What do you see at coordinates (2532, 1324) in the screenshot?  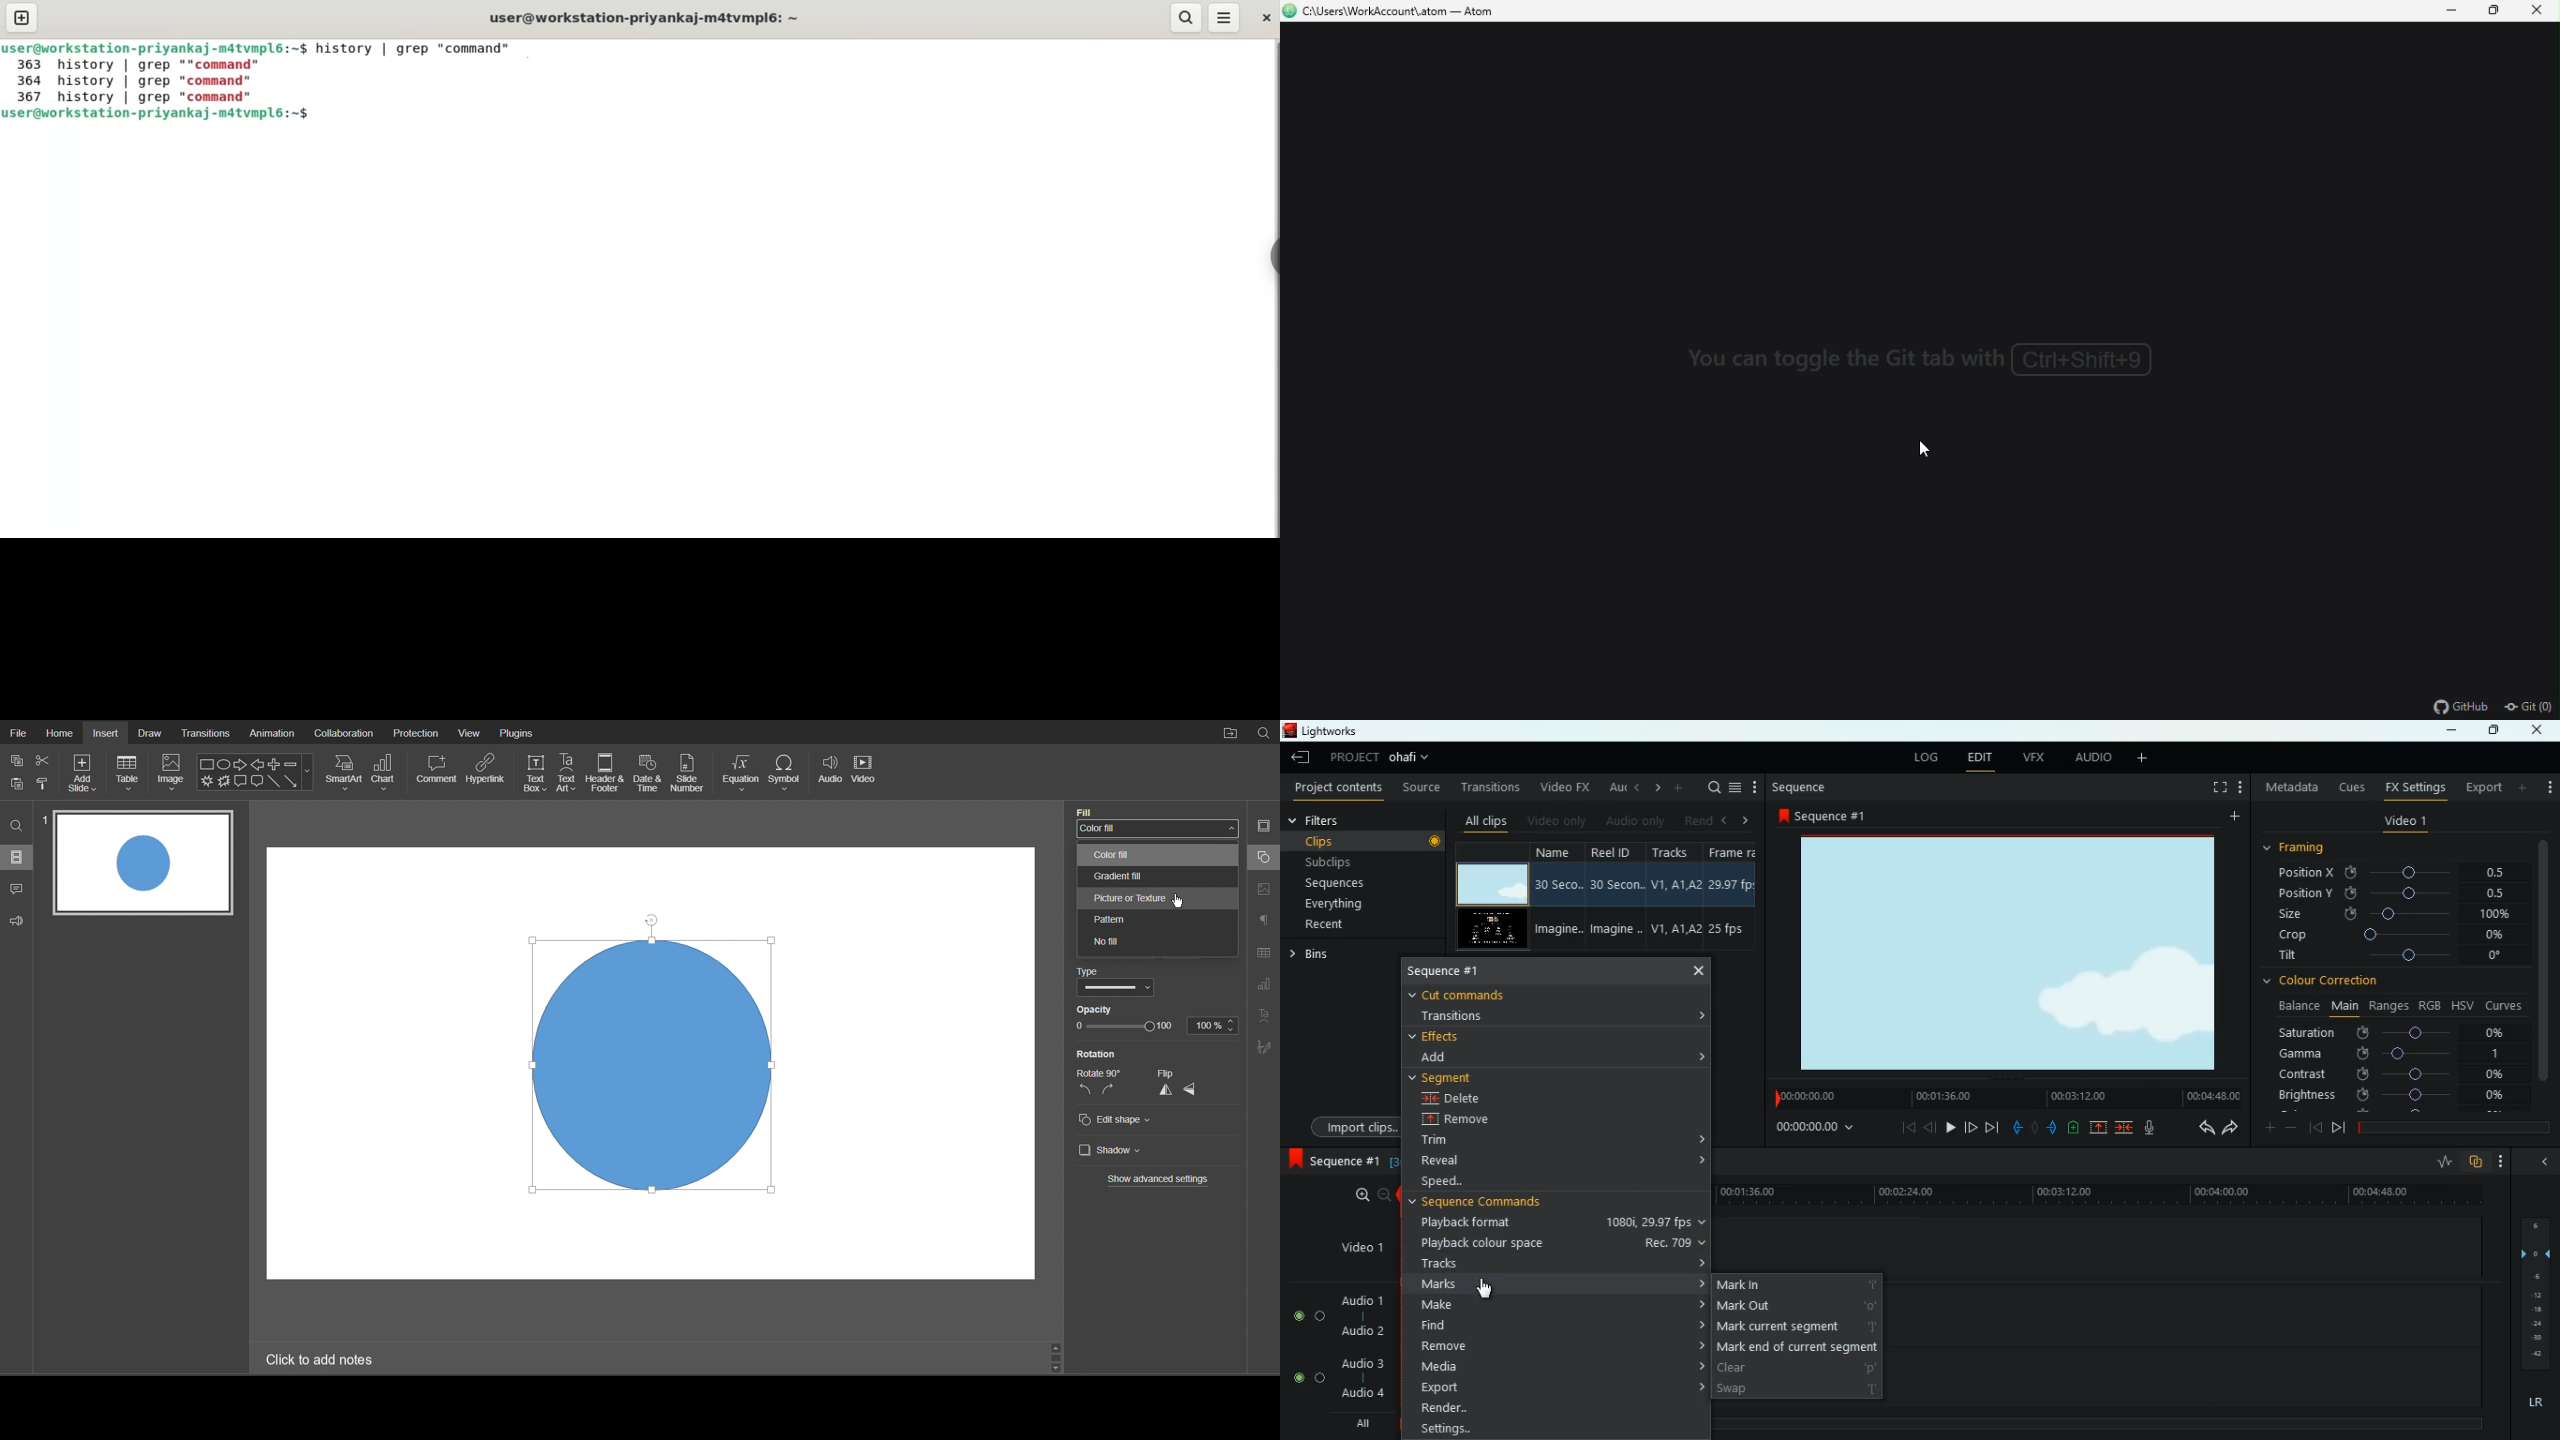 I see `-24 (layer)` at bounding box center [2532, 1324].